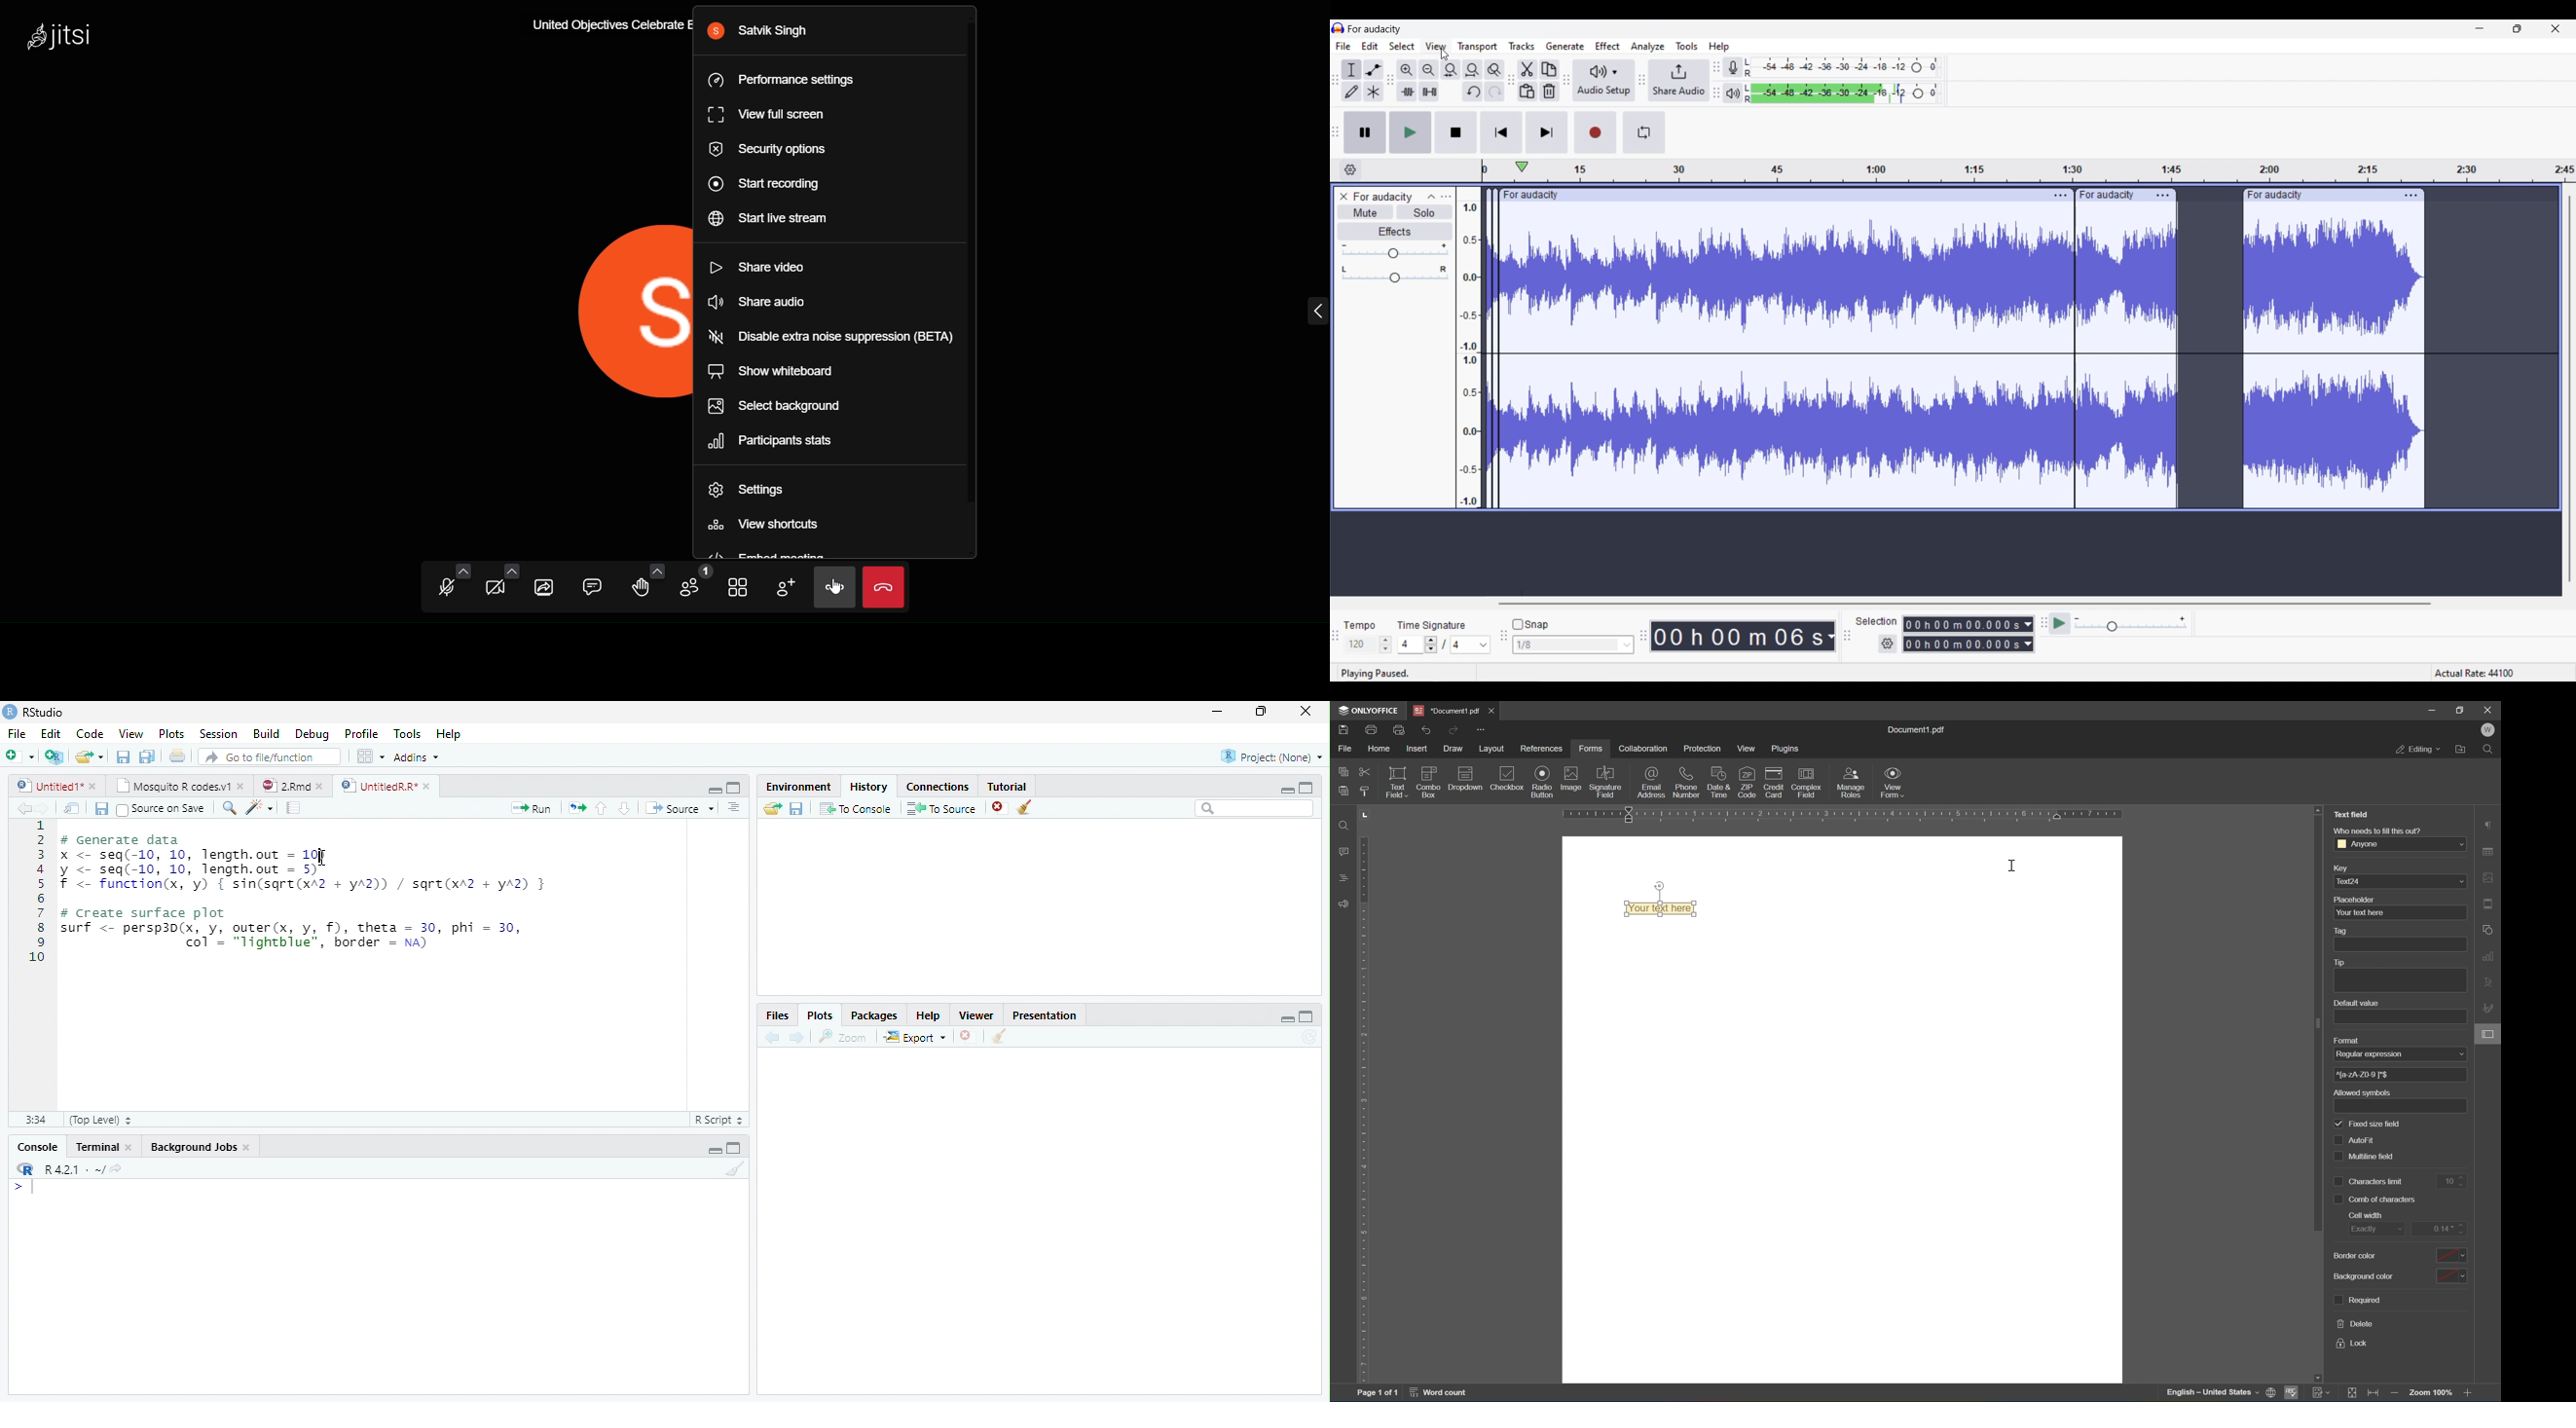  Describe the element at coordinates (2399, 912) in the screenshot. I see `your text here` at that location.